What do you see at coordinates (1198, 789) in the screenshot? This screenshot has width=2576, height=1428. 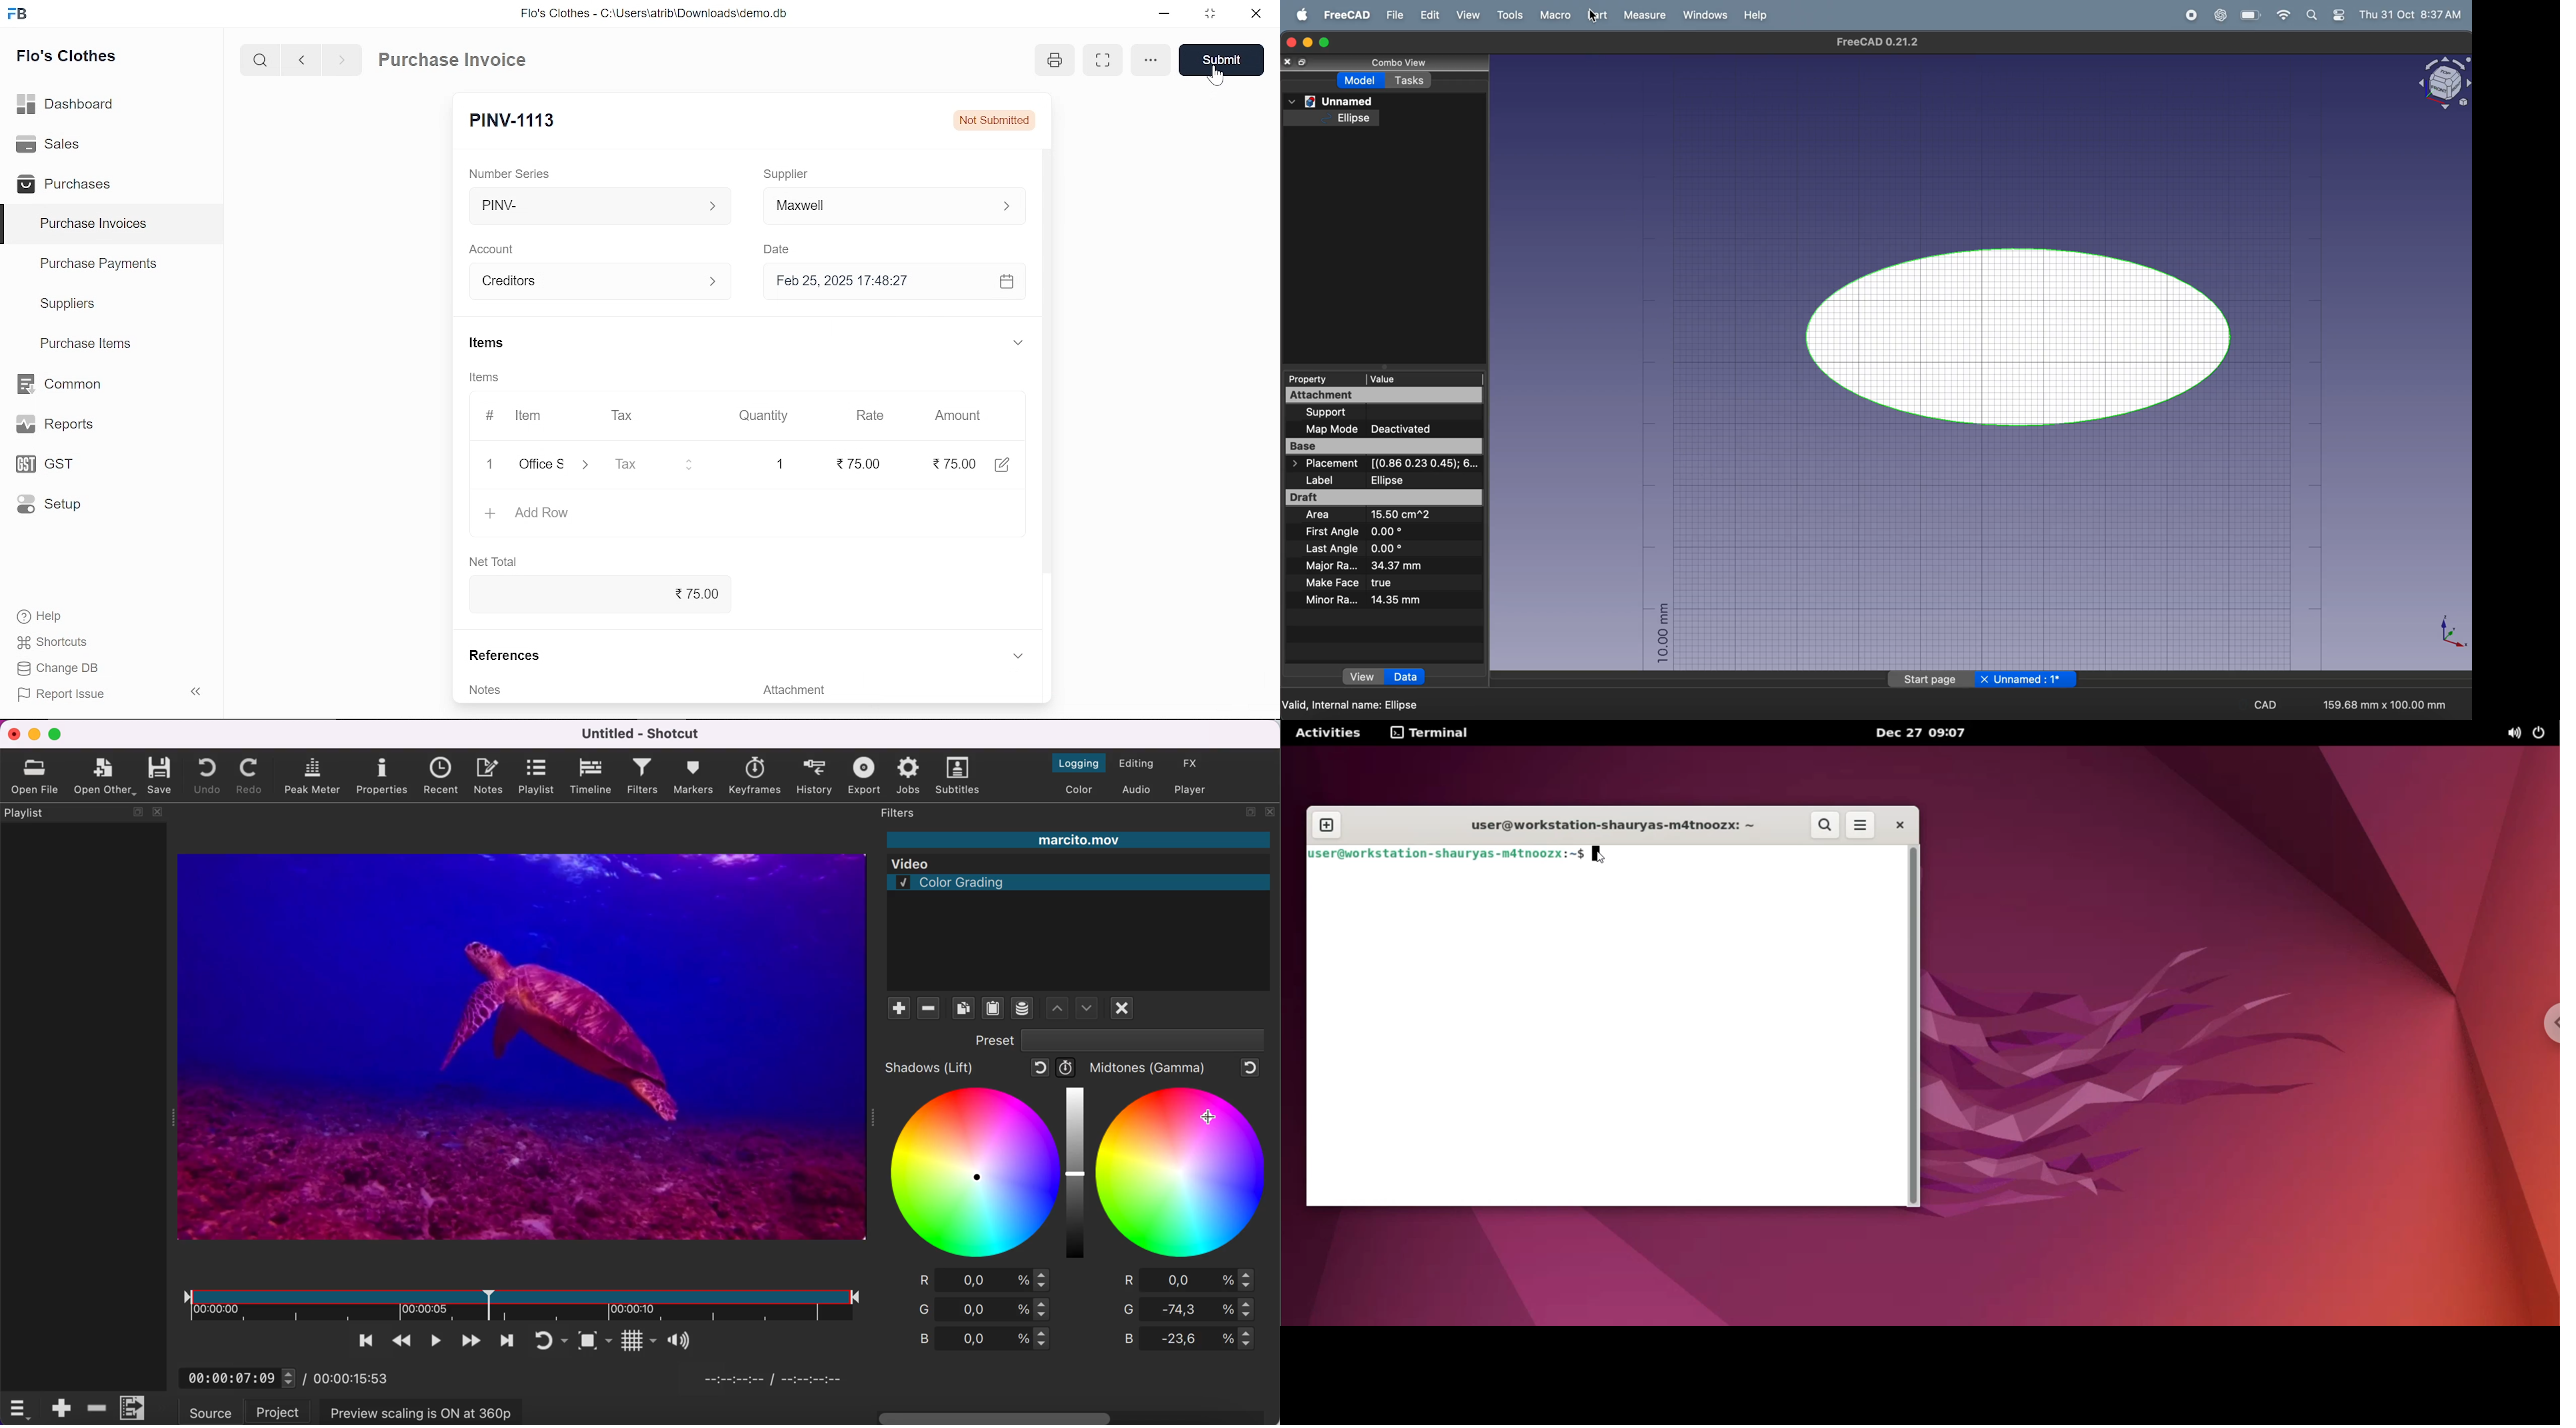 I see `switch to player only layout` at bounding box center [1198, 789].